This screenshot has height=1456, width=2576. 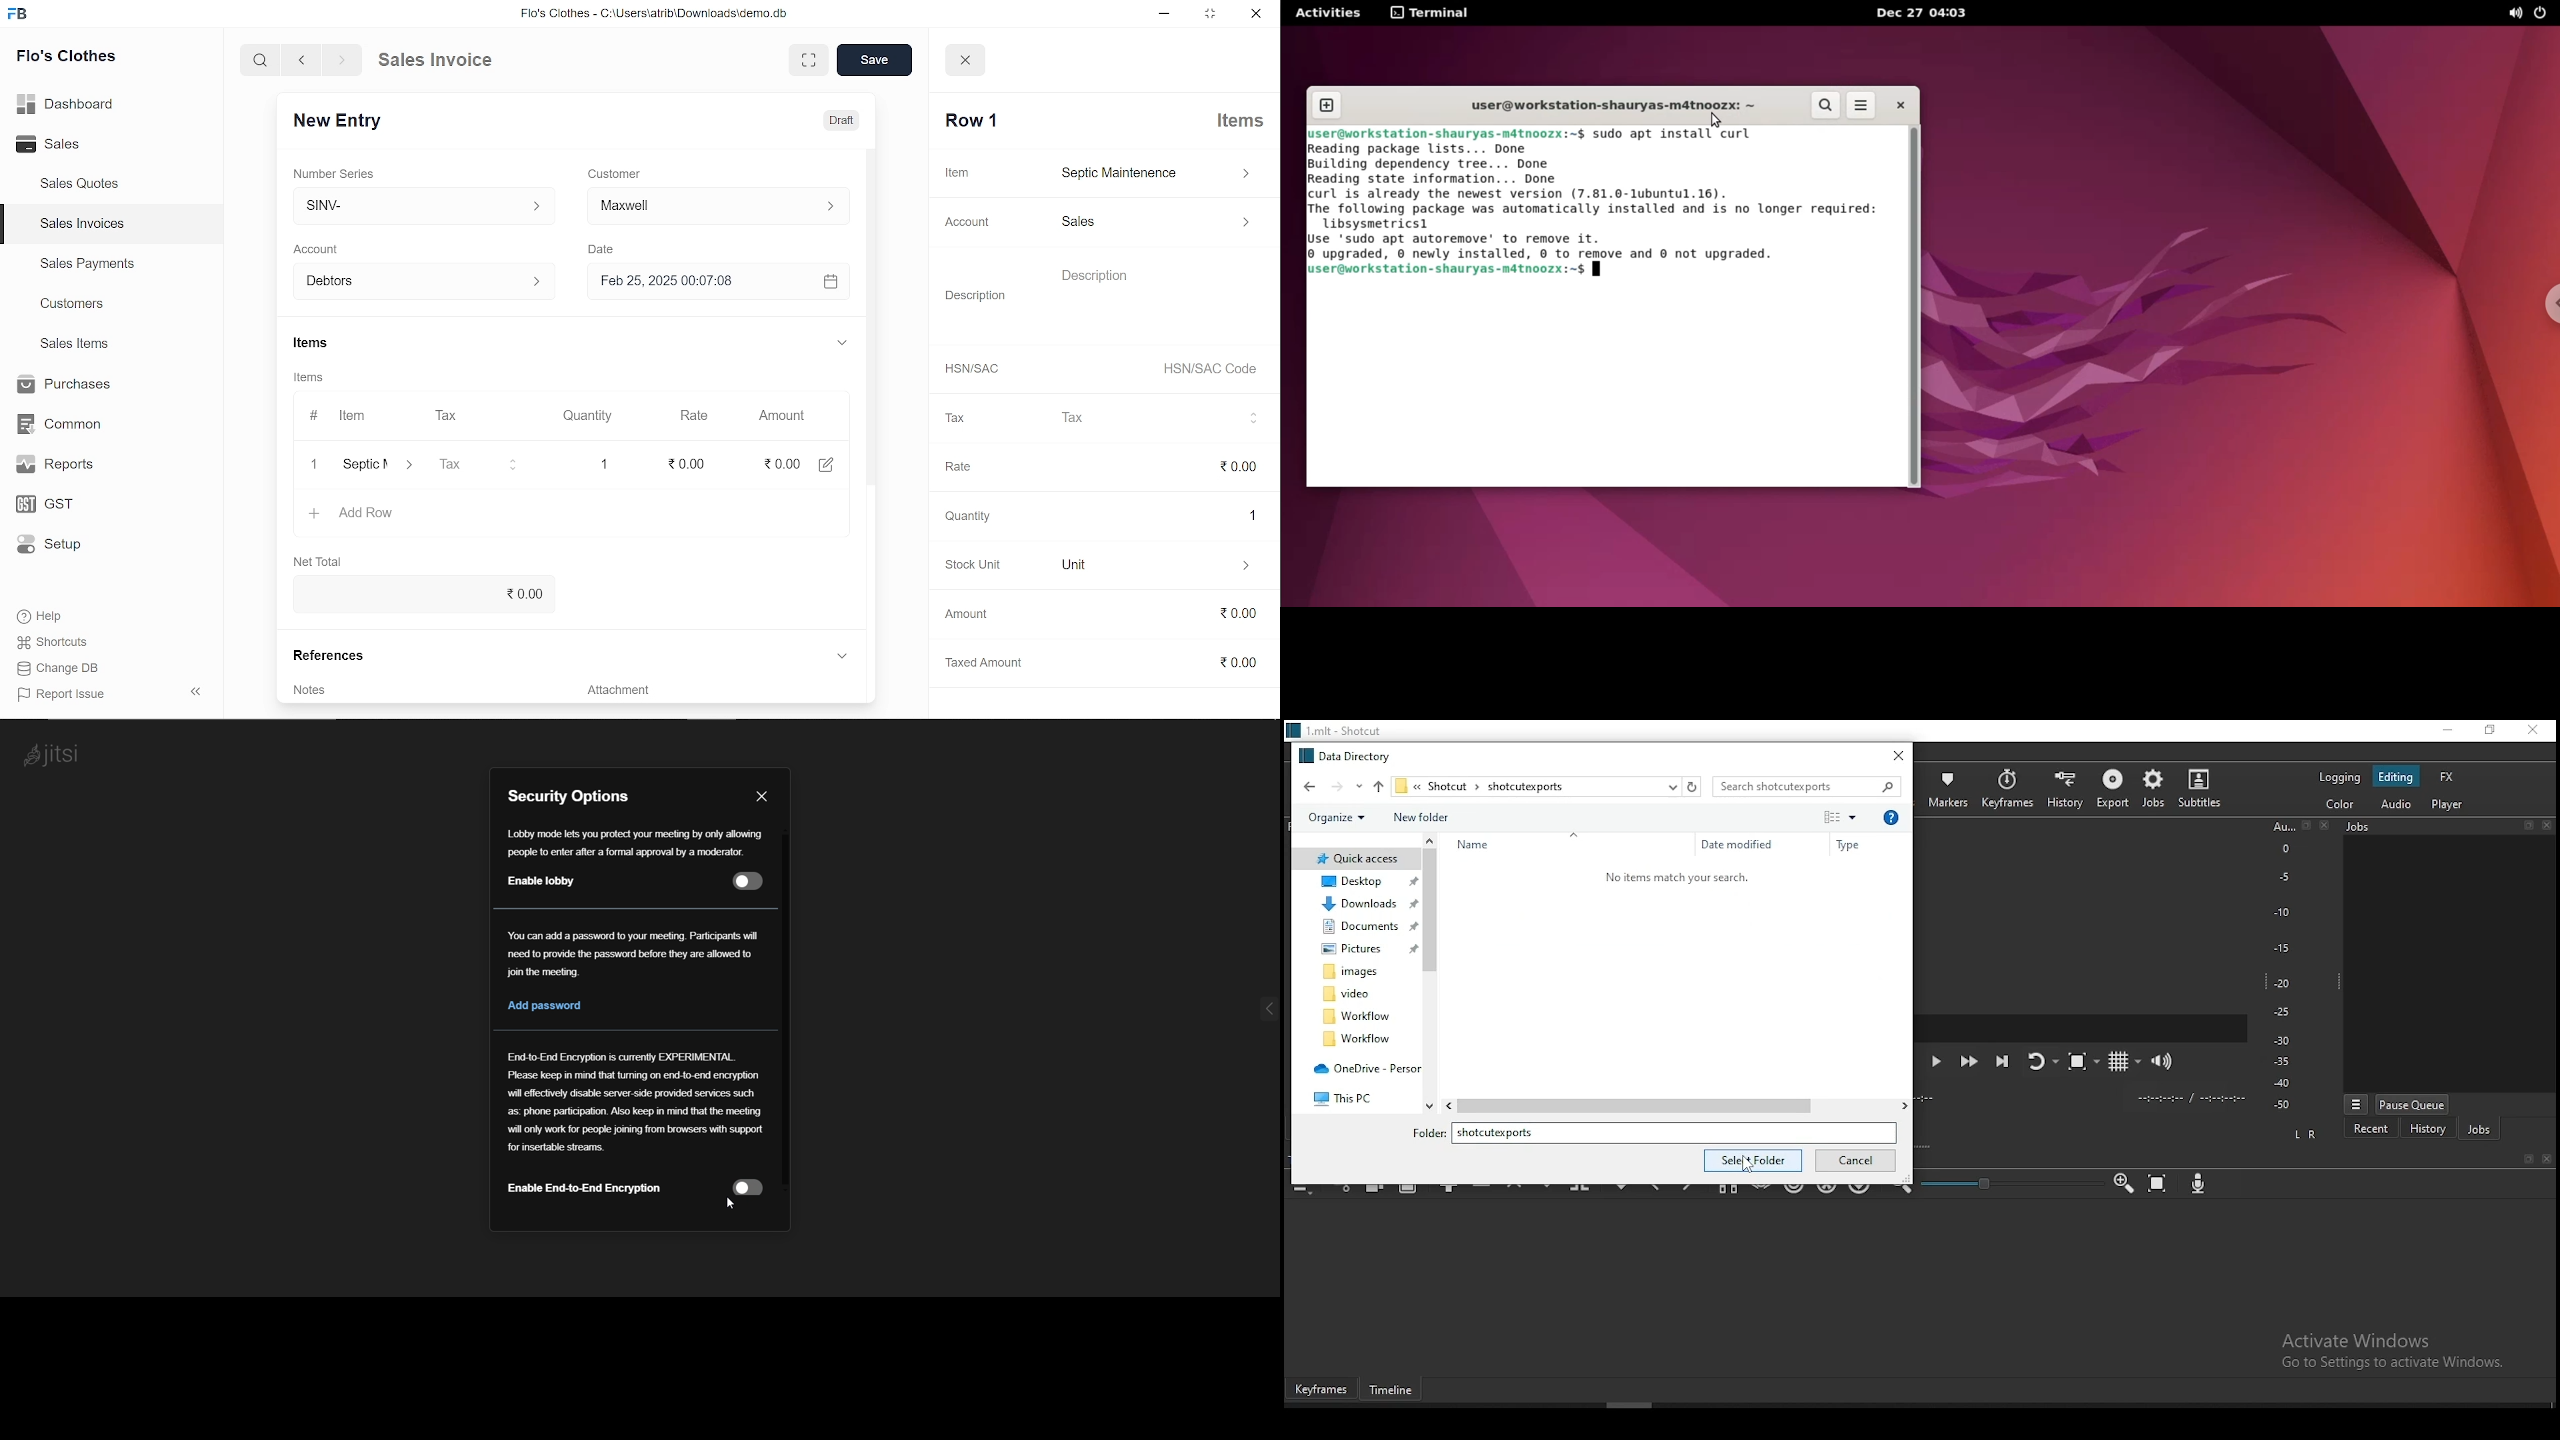 What do you see at coordinates (2399, 777) in the screenshot?
I see `editing` at bounding box center [2399, 777].